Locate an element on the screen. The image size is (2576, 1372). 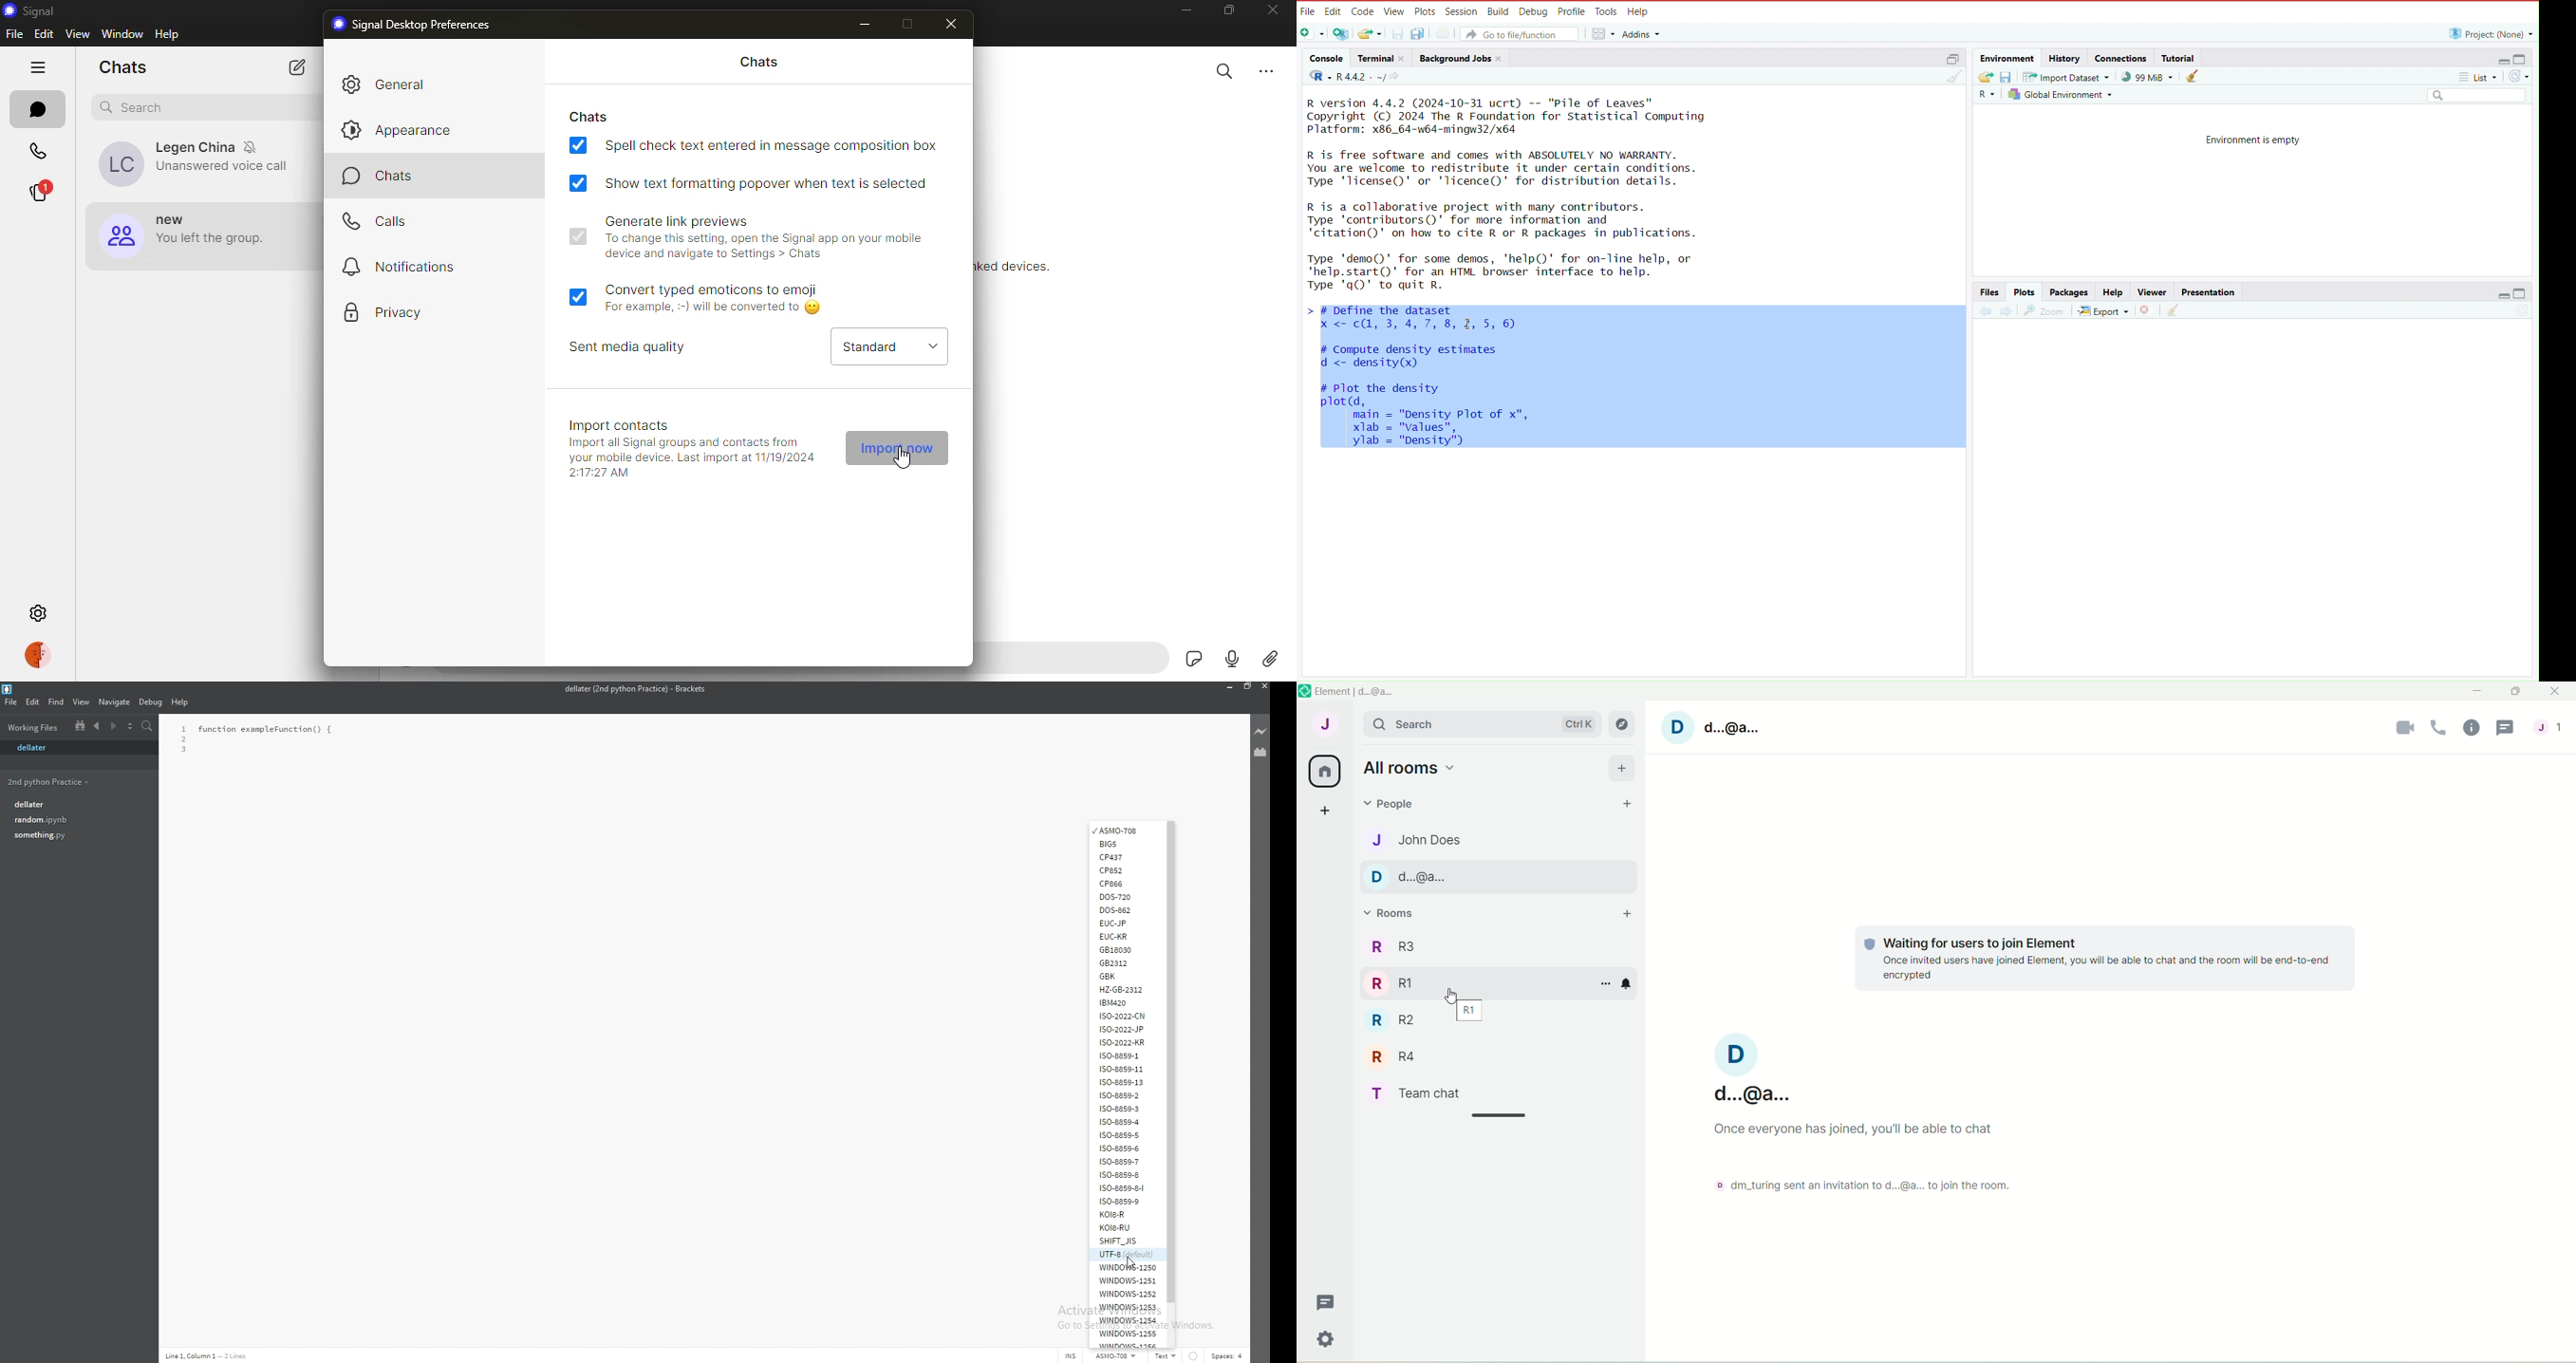
dellater is located at coordinates (74, 805).